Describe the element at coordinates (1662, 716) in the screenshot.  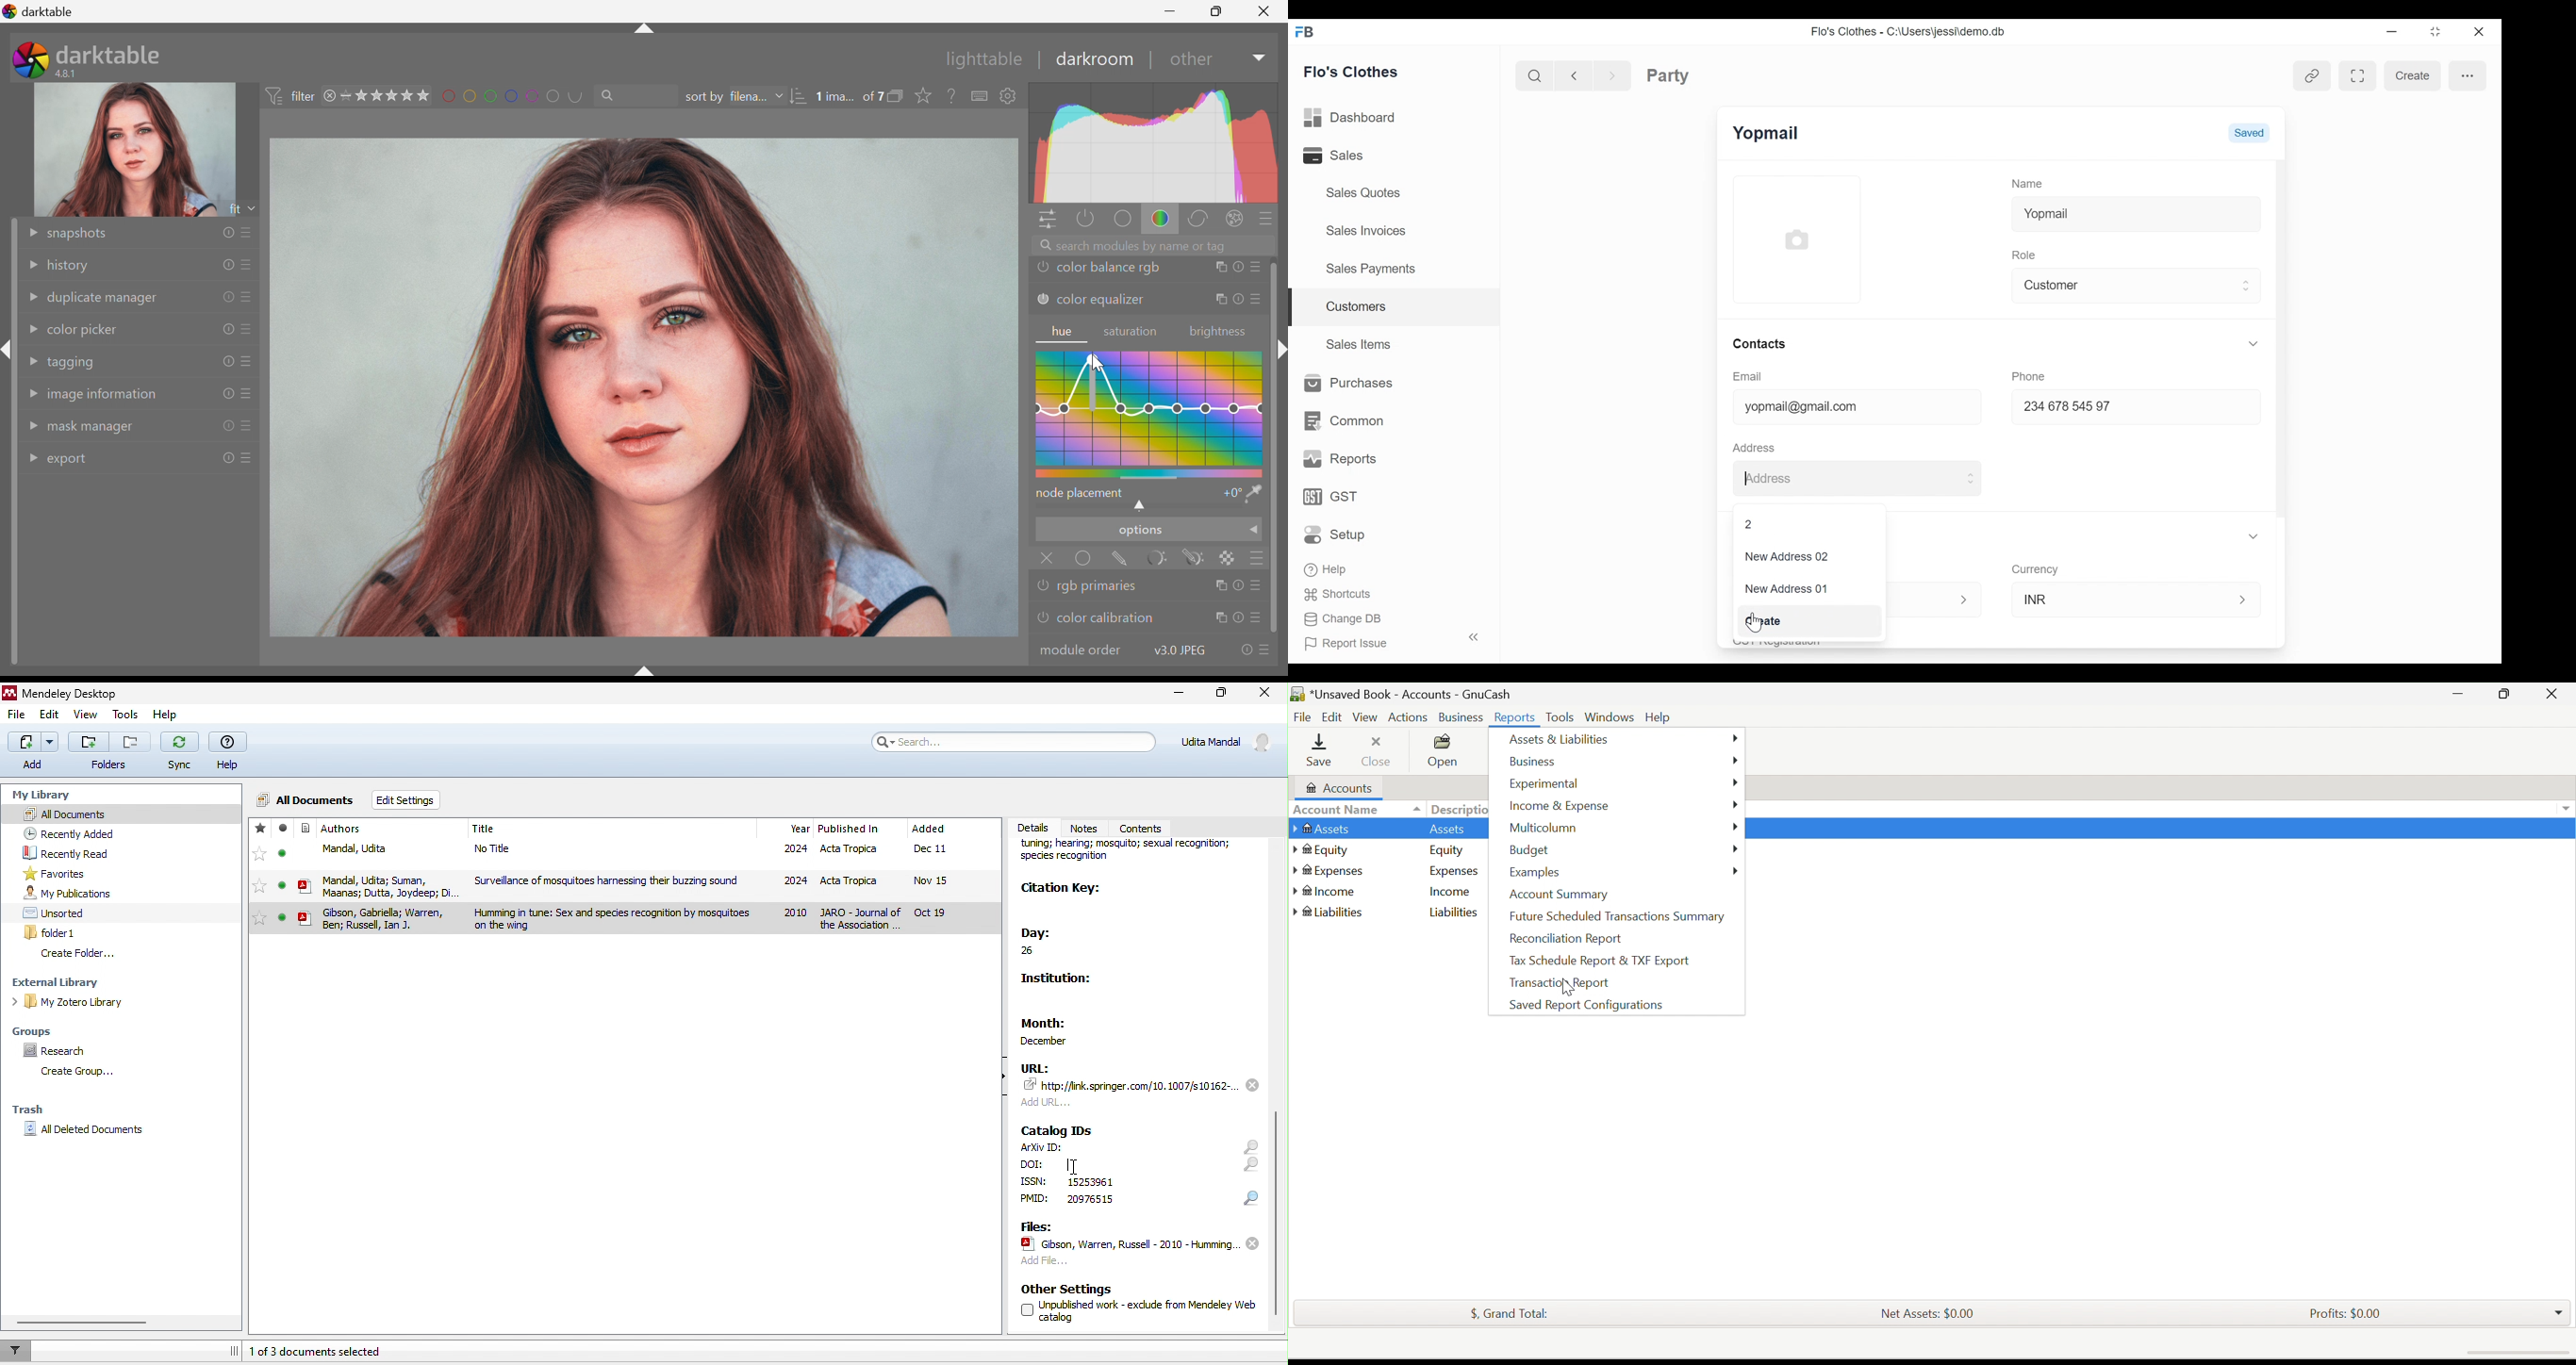
I see `Help` at that location.